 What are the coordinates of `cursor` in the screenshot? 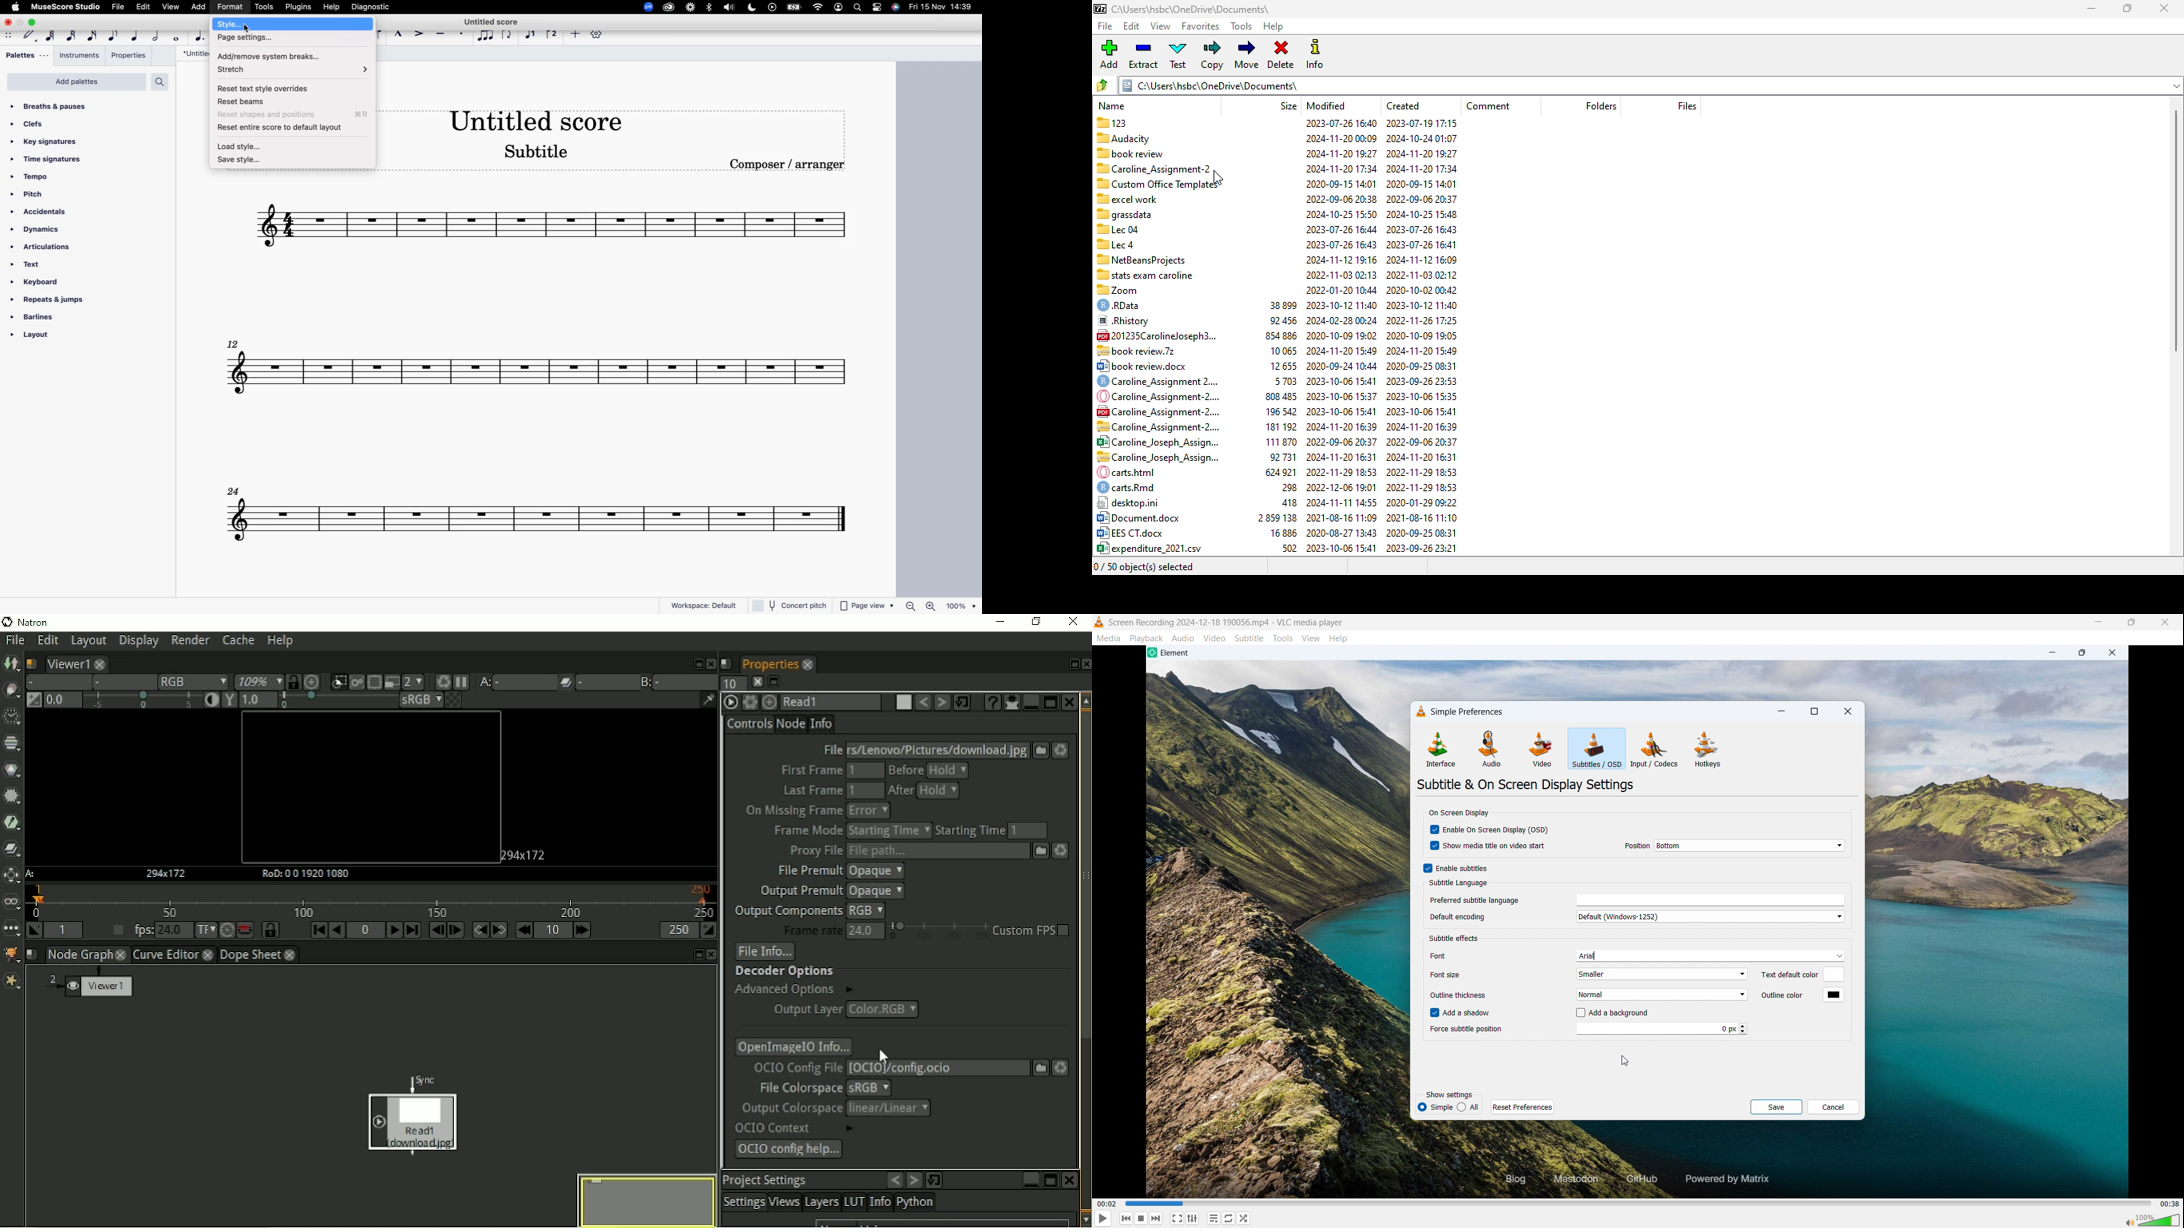 It's located at (1626, 1060).